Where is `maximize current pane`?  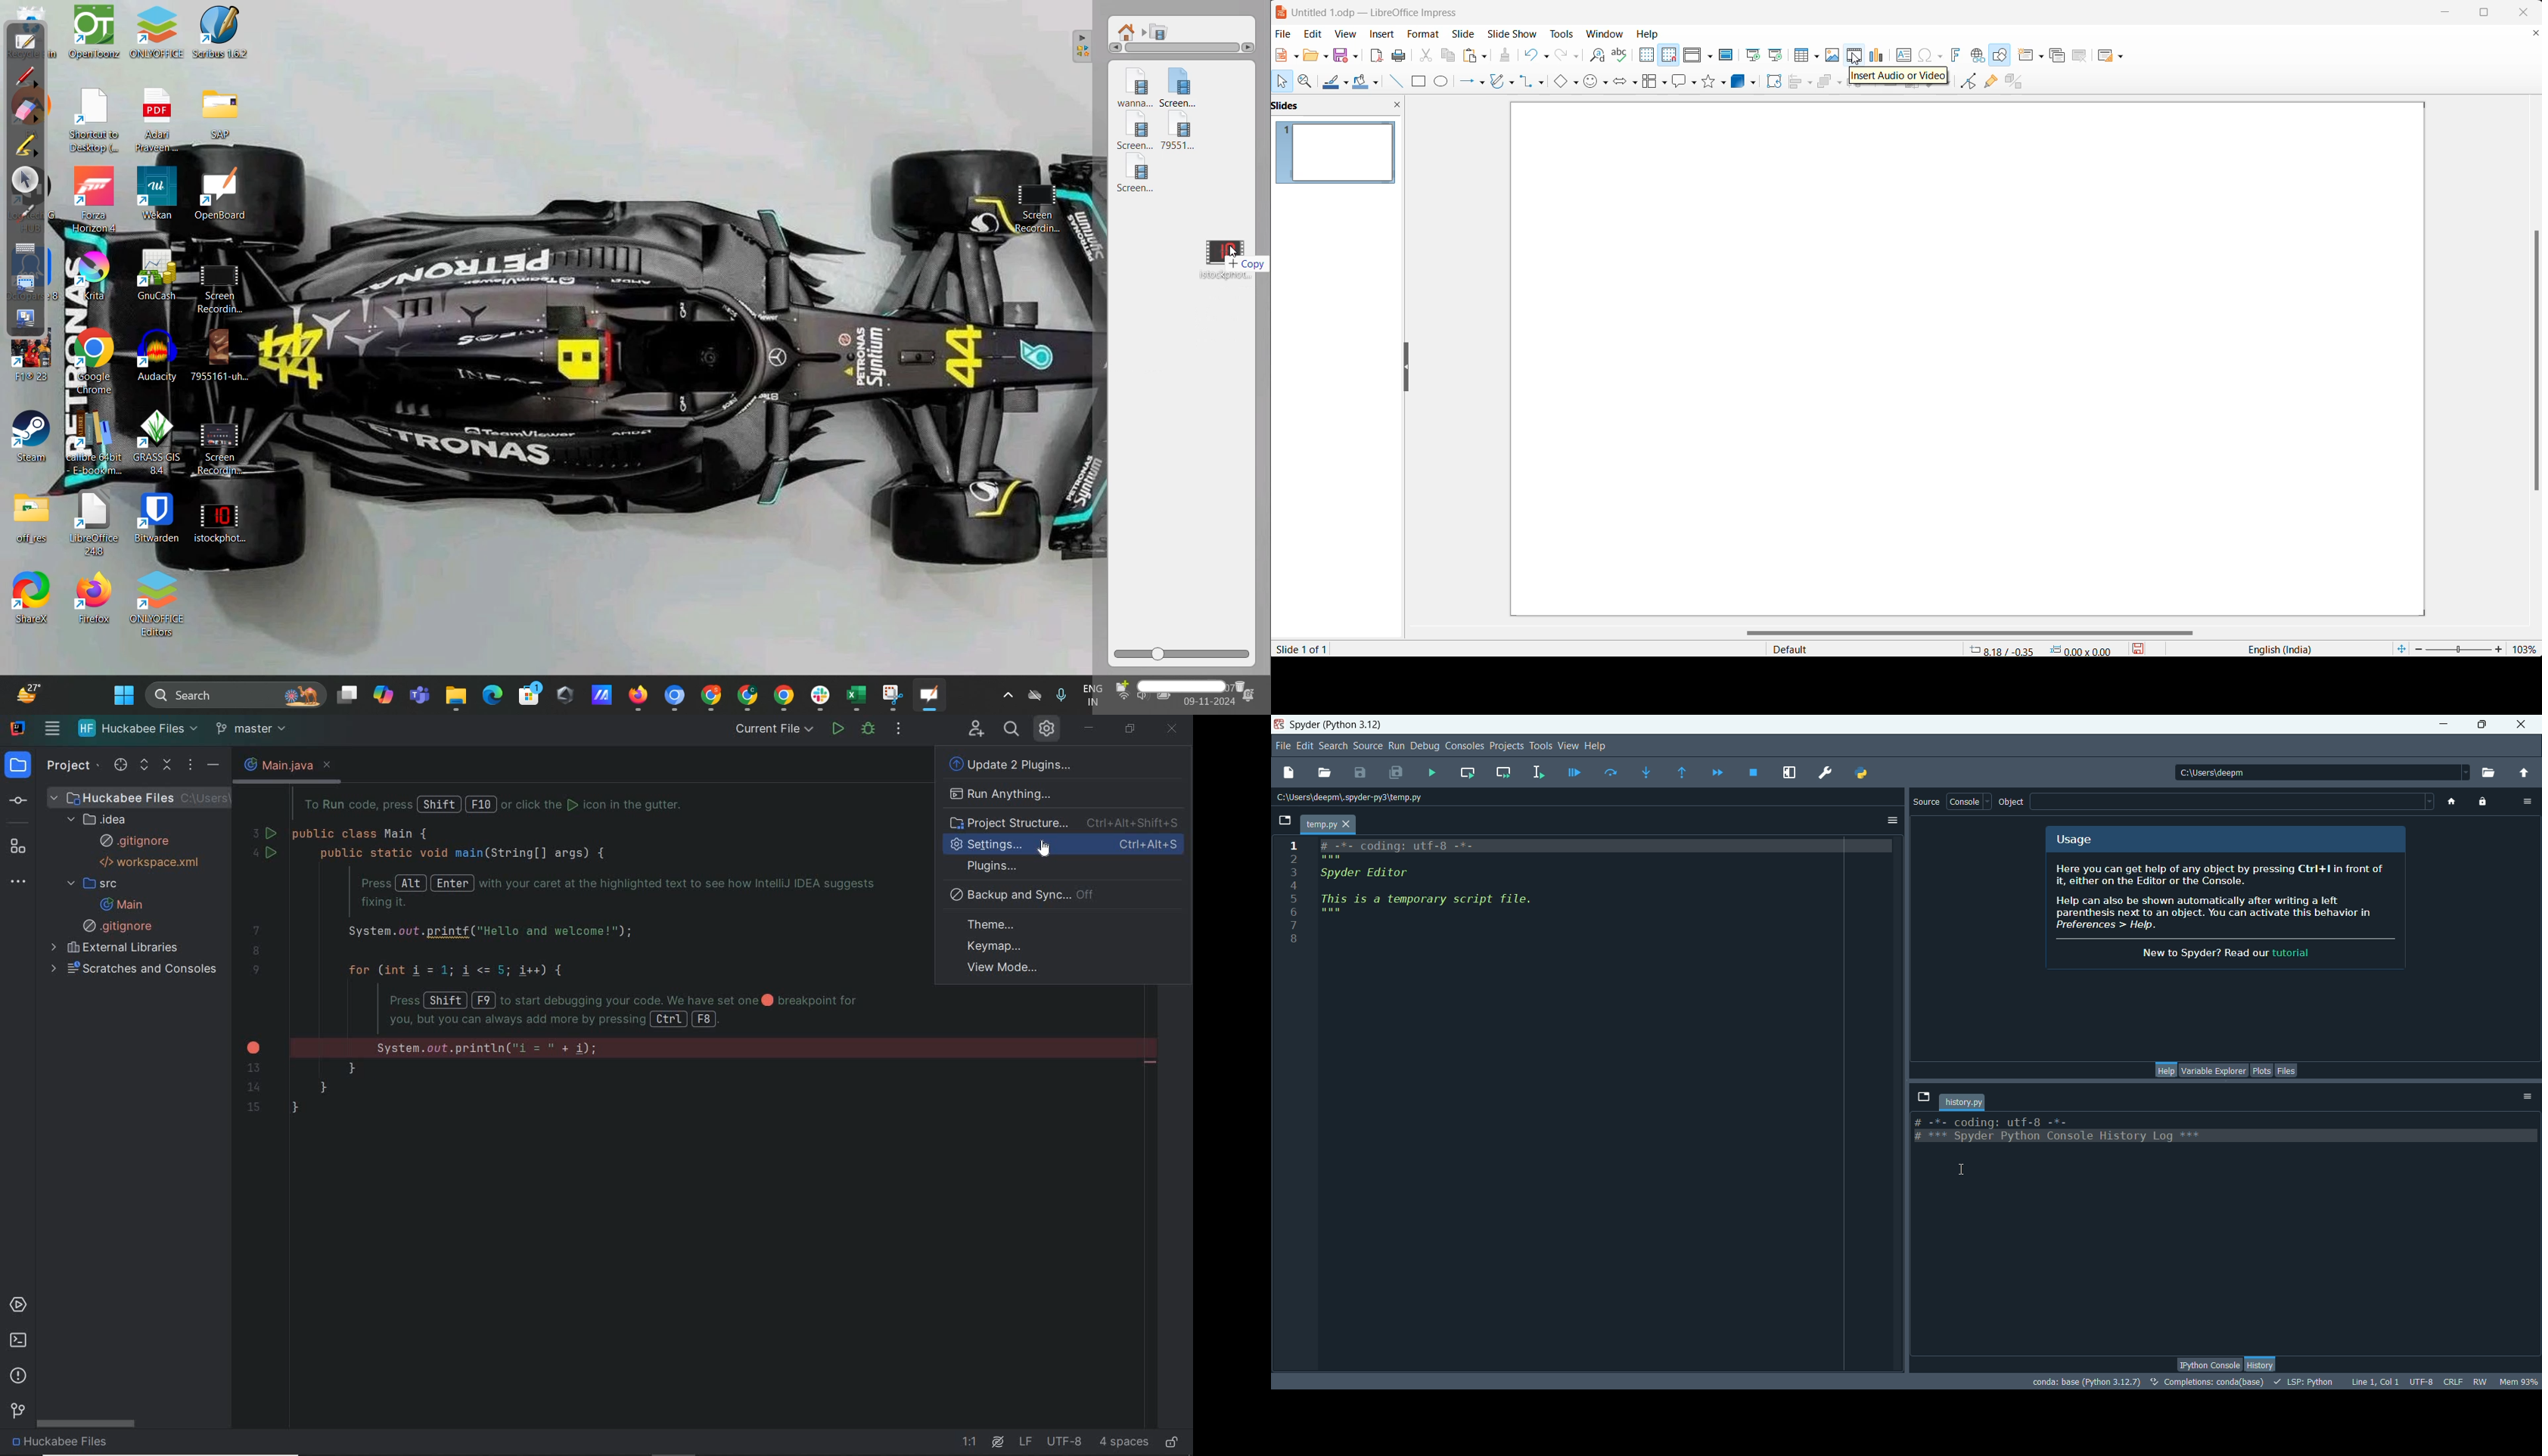 maximize current pane is located at coordinates (1790, 771).